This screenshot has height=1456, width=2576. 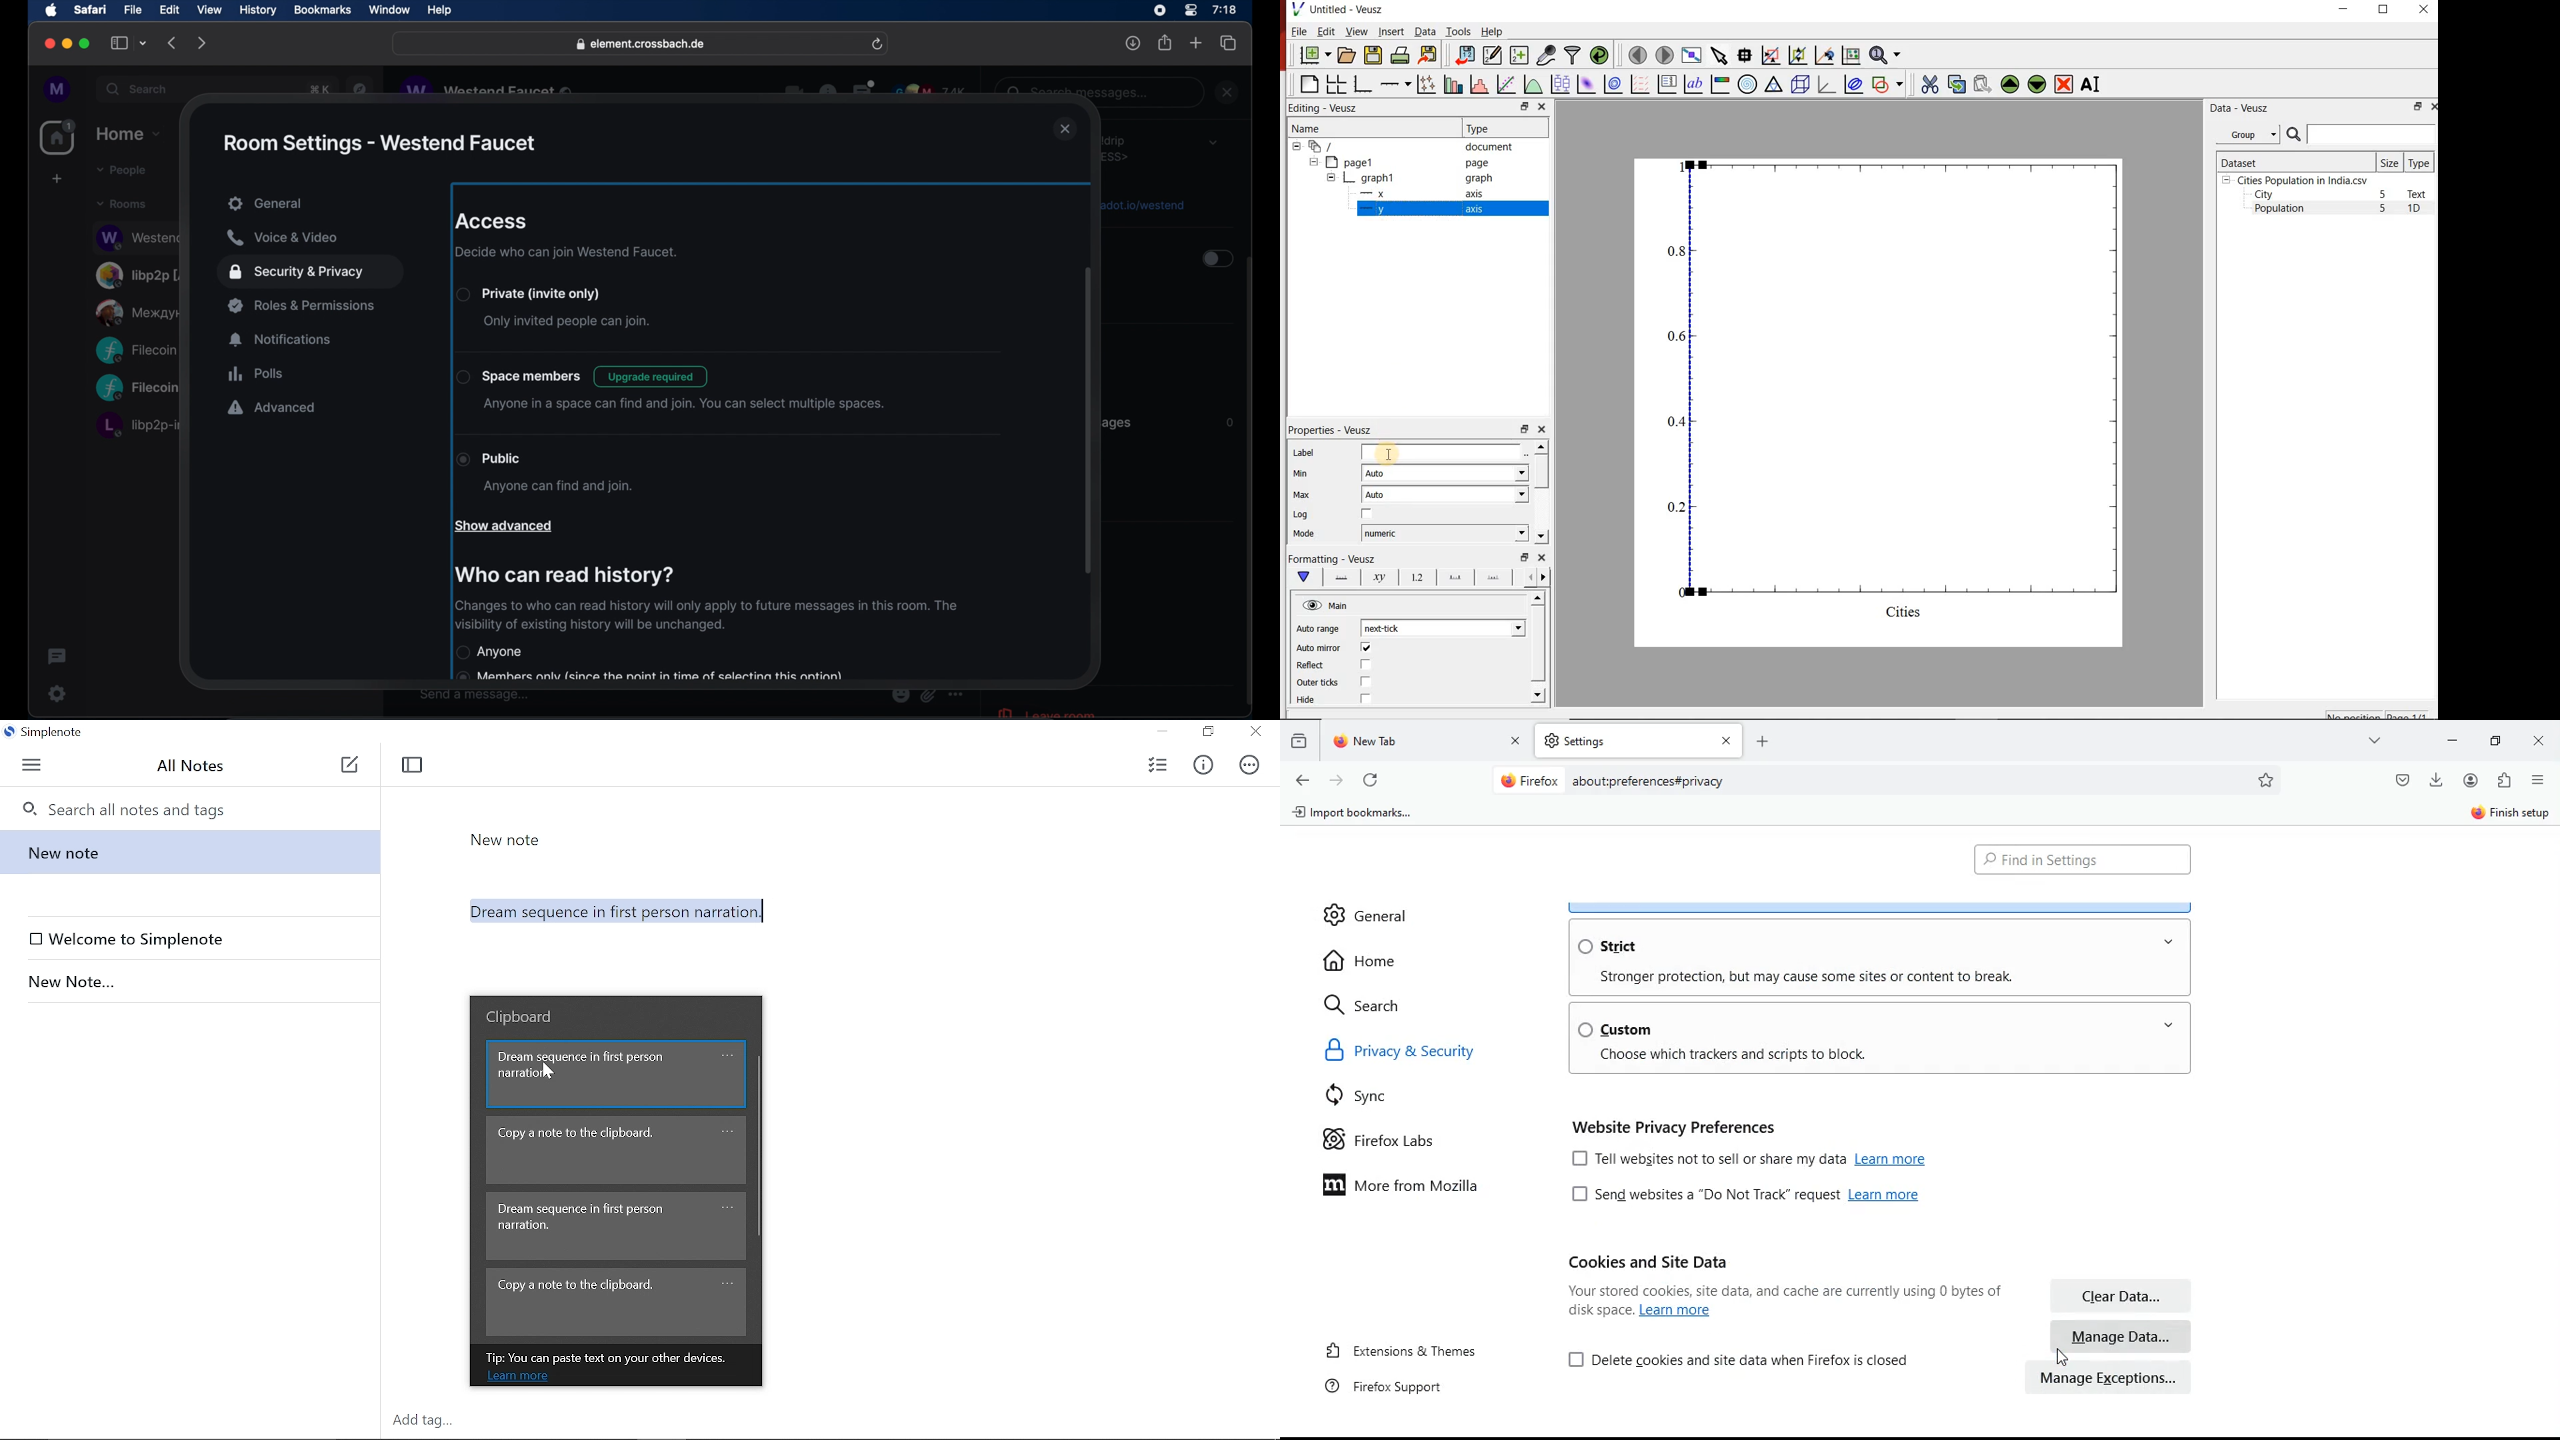 I want to click on page1, so click(x=1403, y=162).